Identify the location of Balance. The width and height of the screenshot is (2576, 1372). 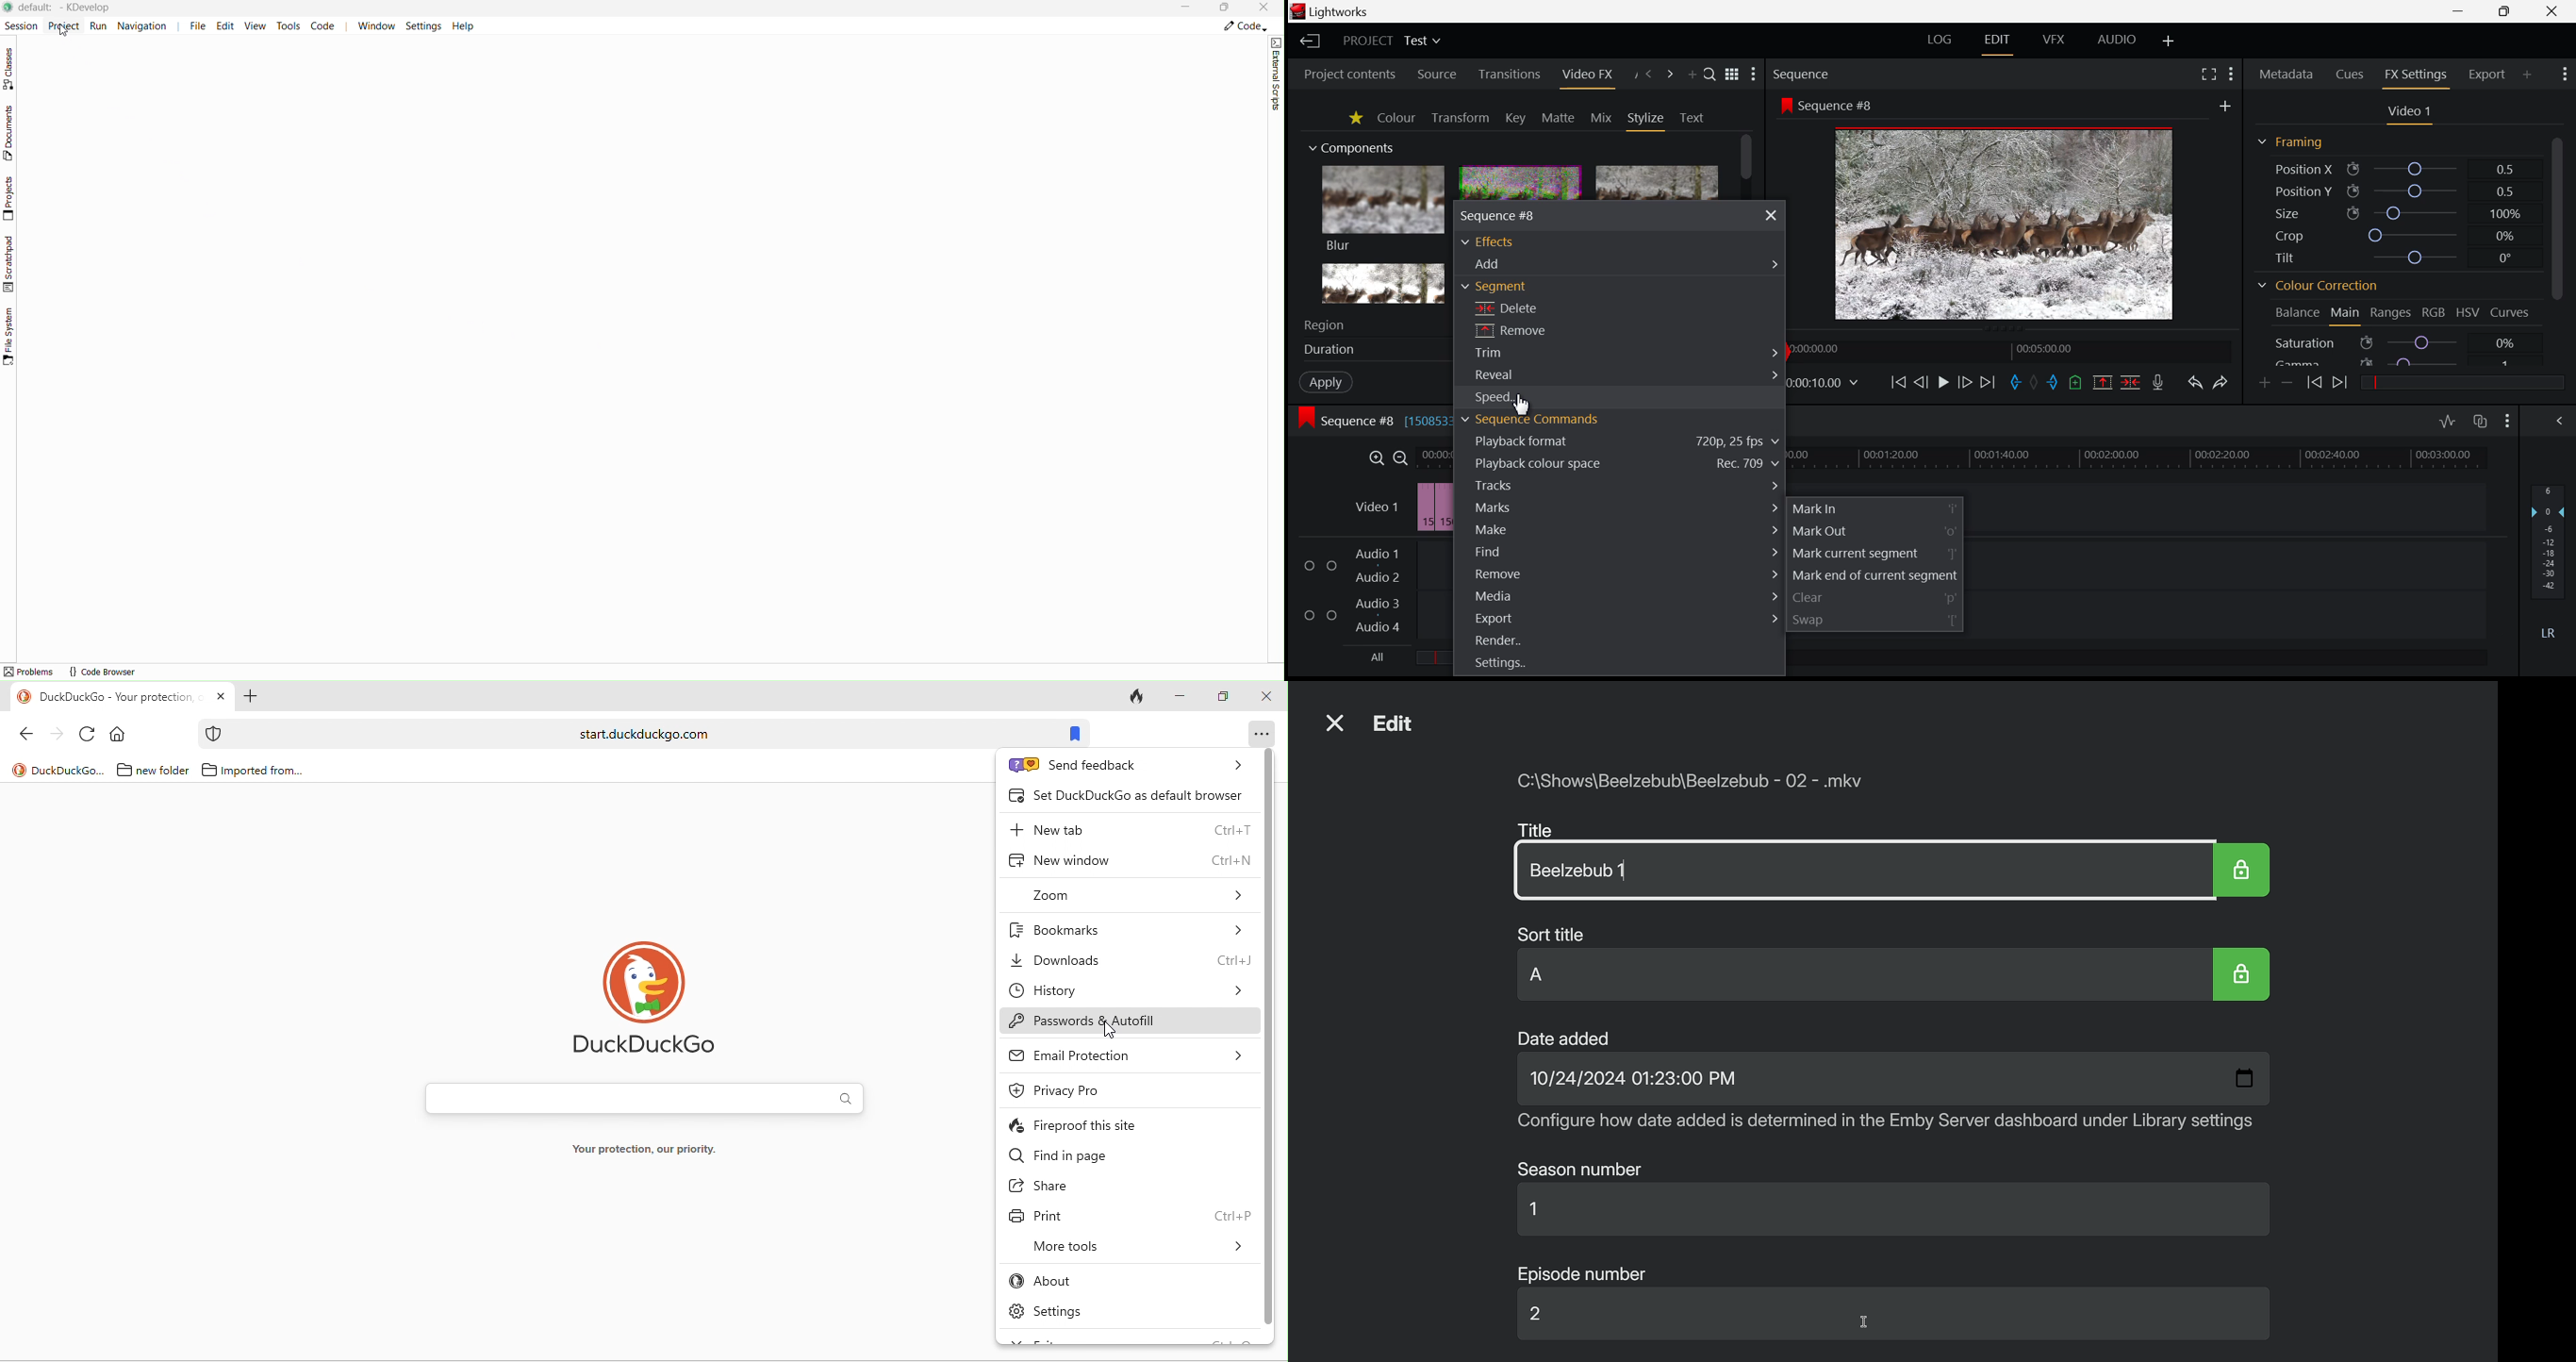
(2296, 314).